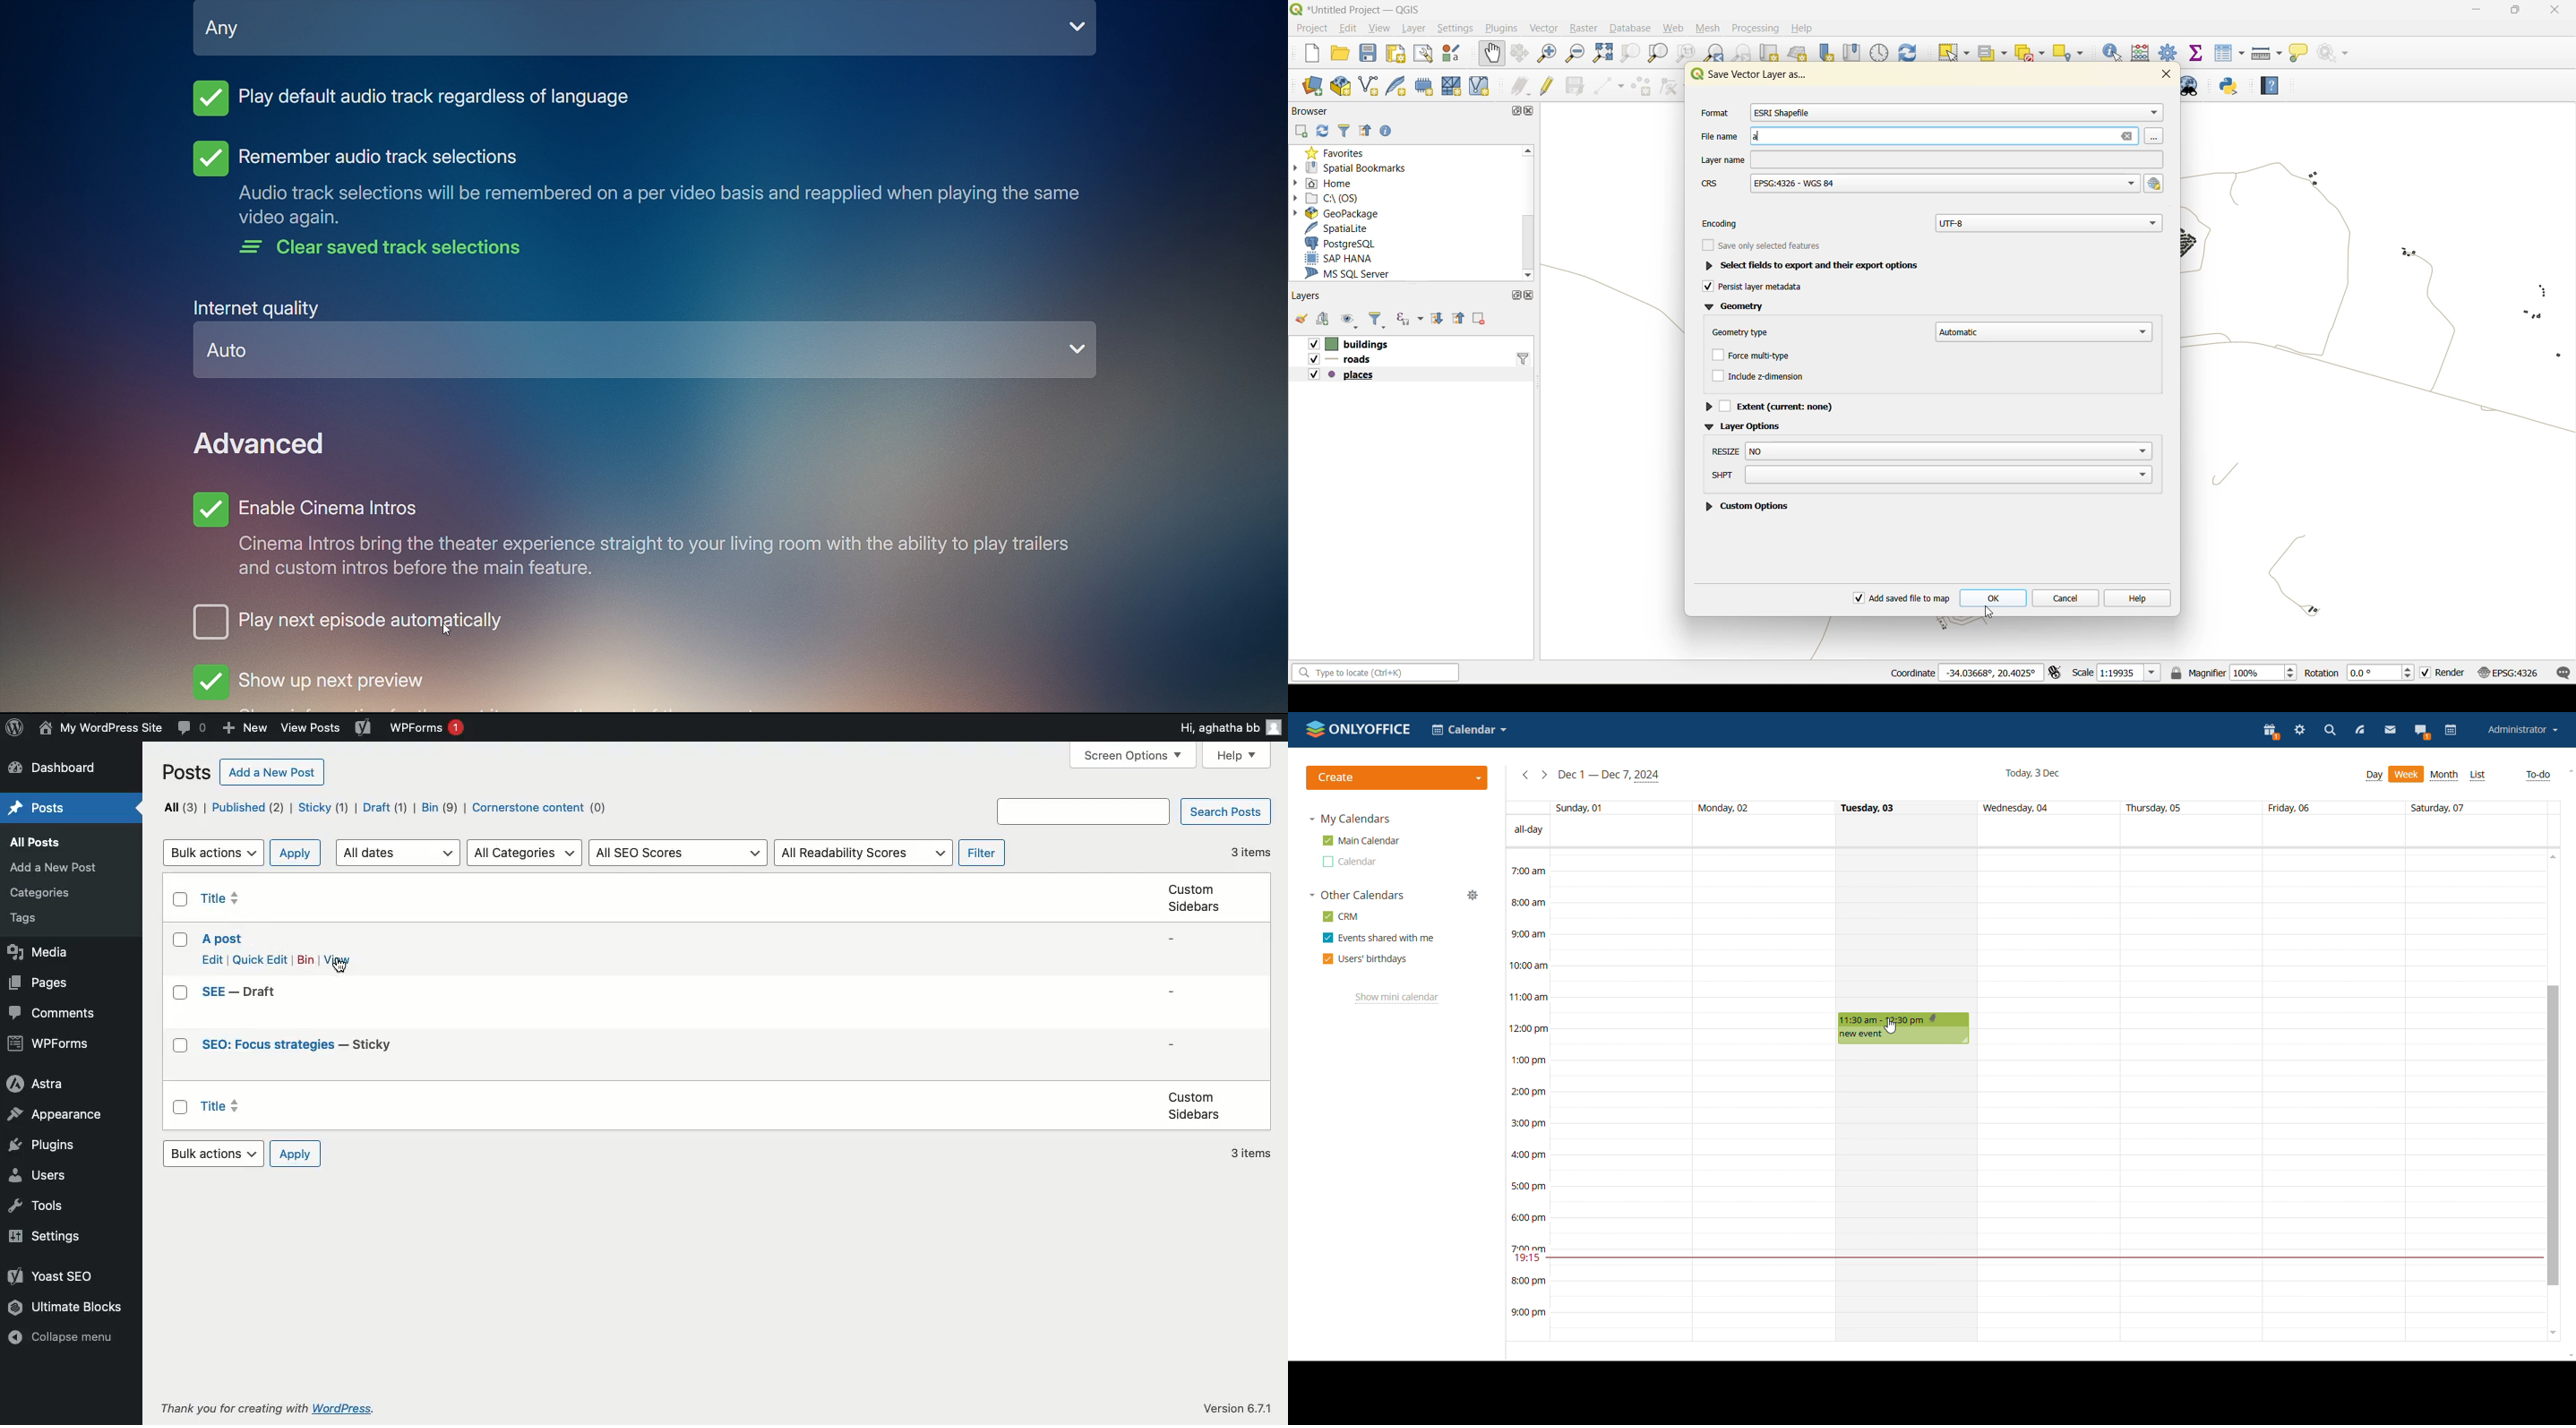  I want to click on new, so click(1313, 54).